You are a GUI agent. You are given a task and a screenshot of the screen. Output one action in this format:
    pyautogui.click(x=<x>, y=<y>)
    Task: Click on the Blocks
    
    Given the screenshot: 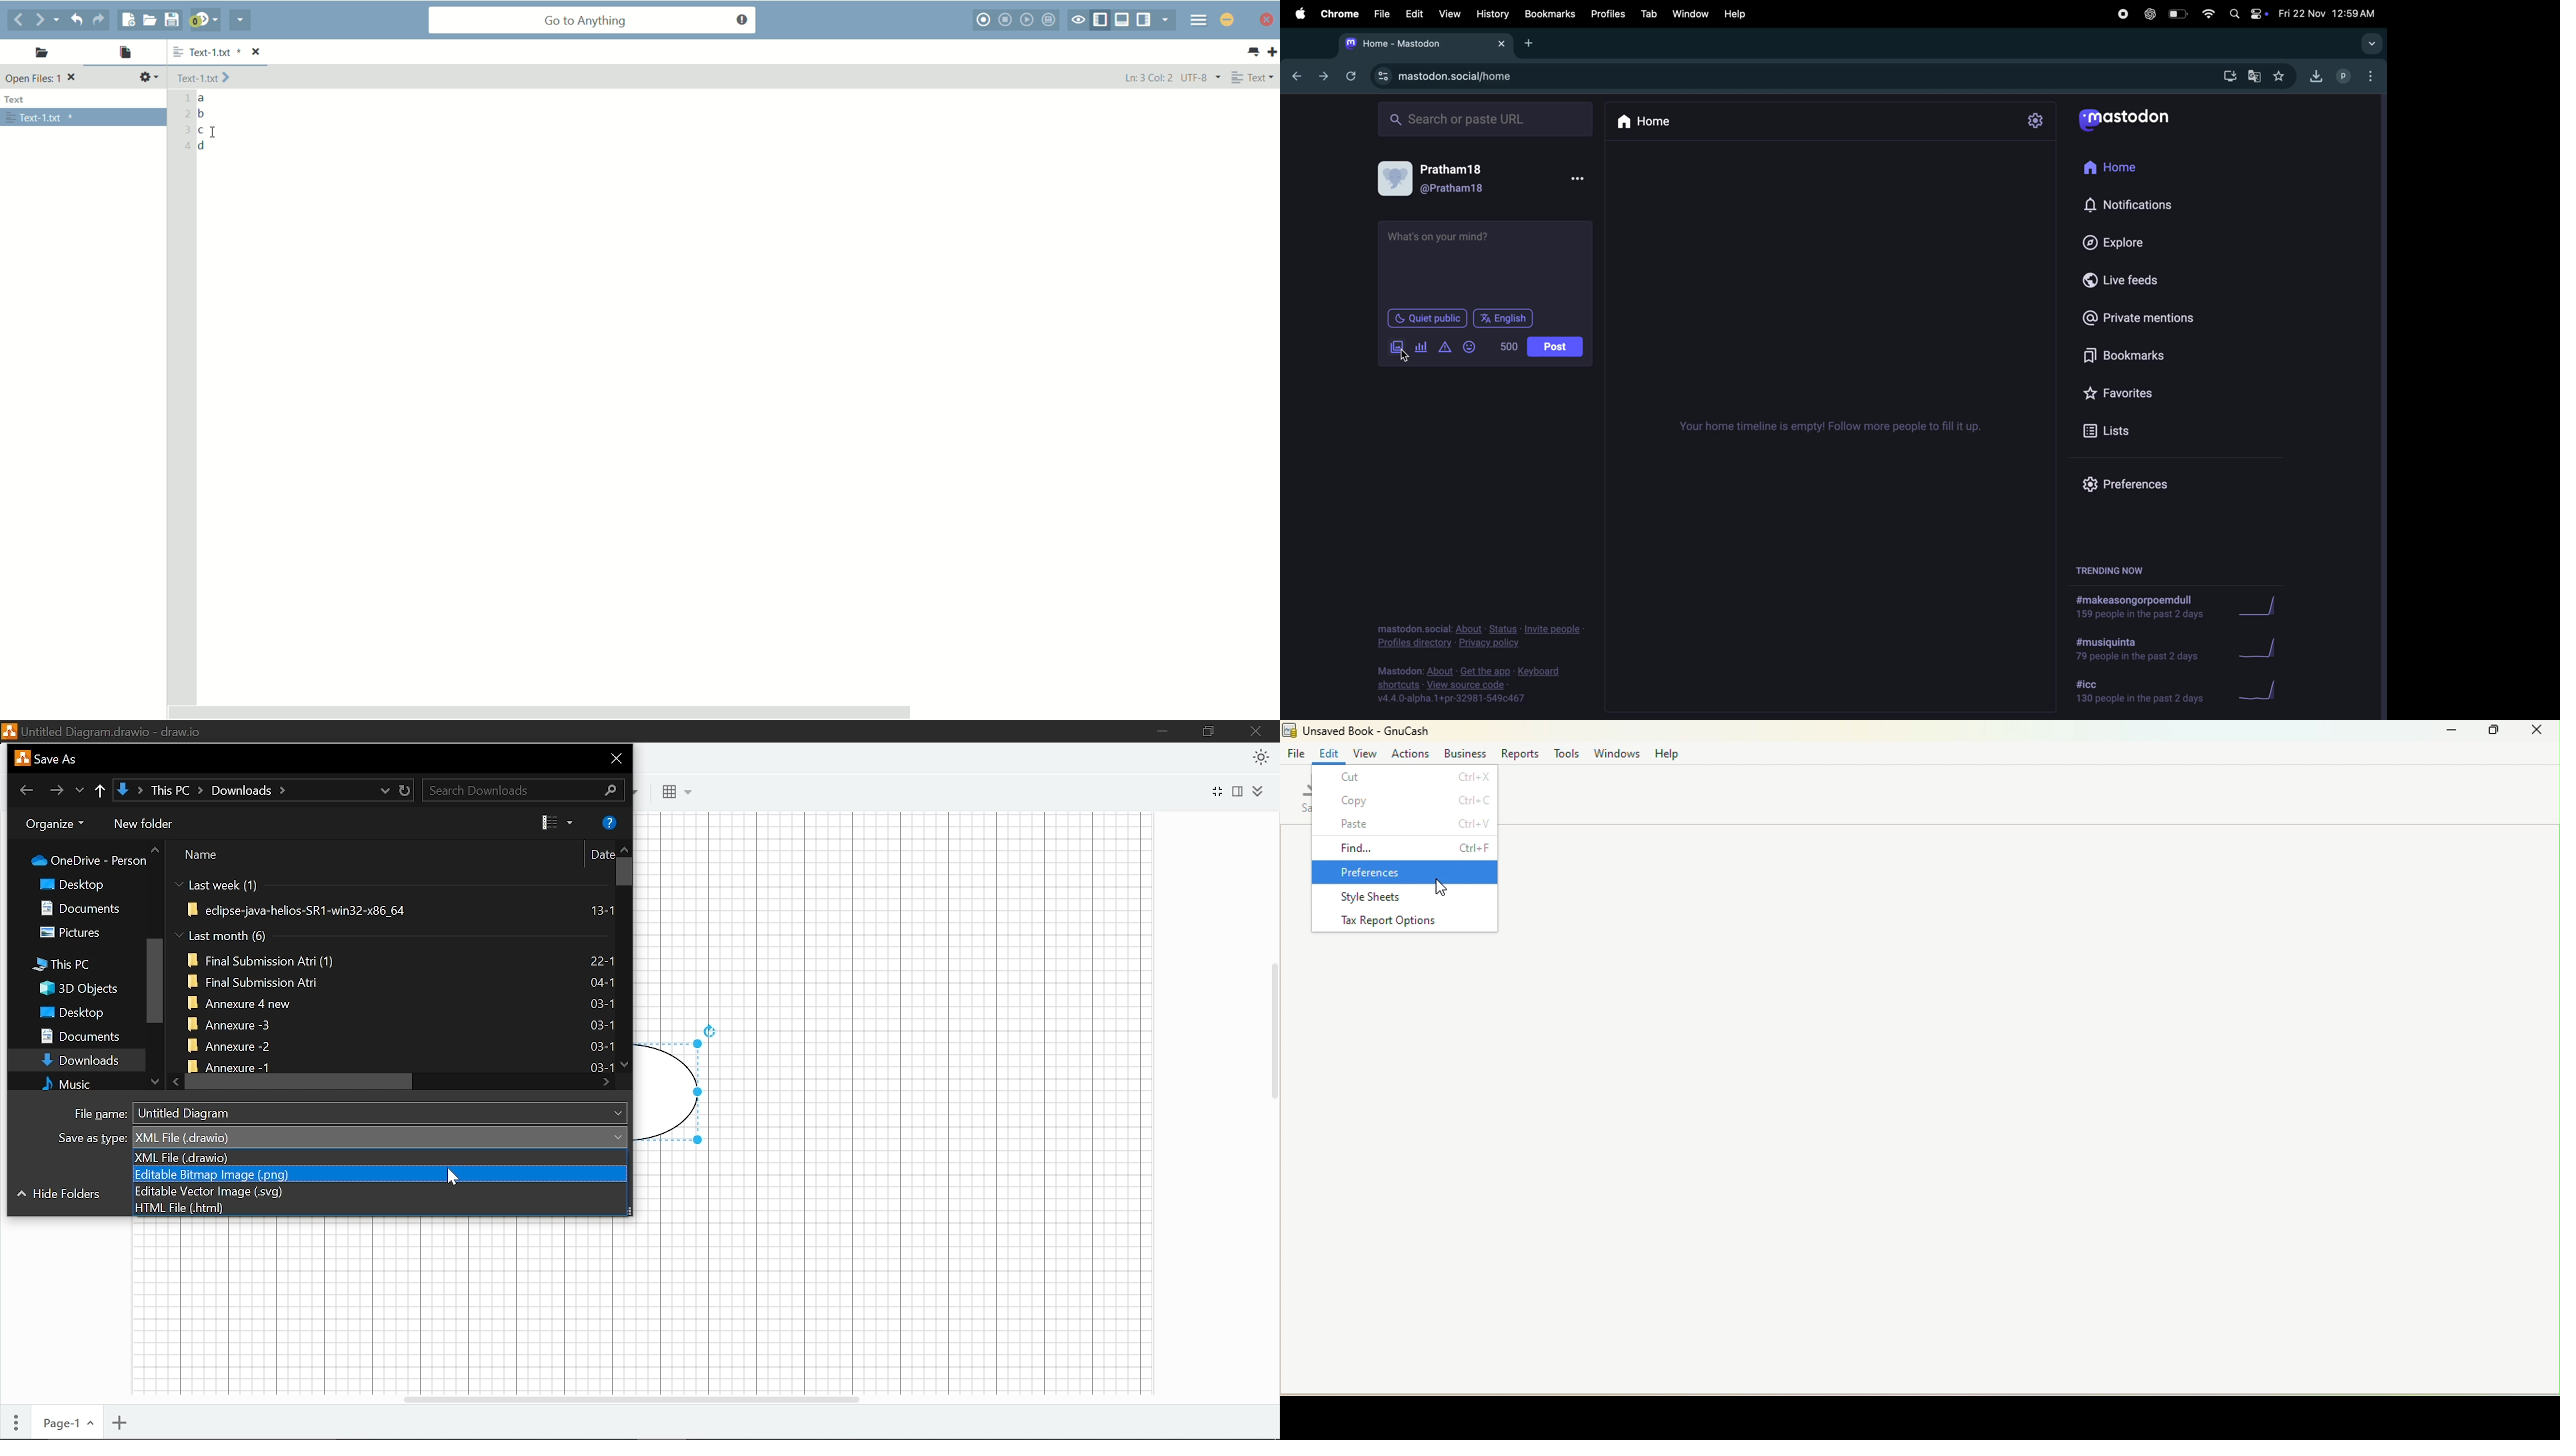 What is the action you would take?
    pyautogui.click(x=671, y=793)
    